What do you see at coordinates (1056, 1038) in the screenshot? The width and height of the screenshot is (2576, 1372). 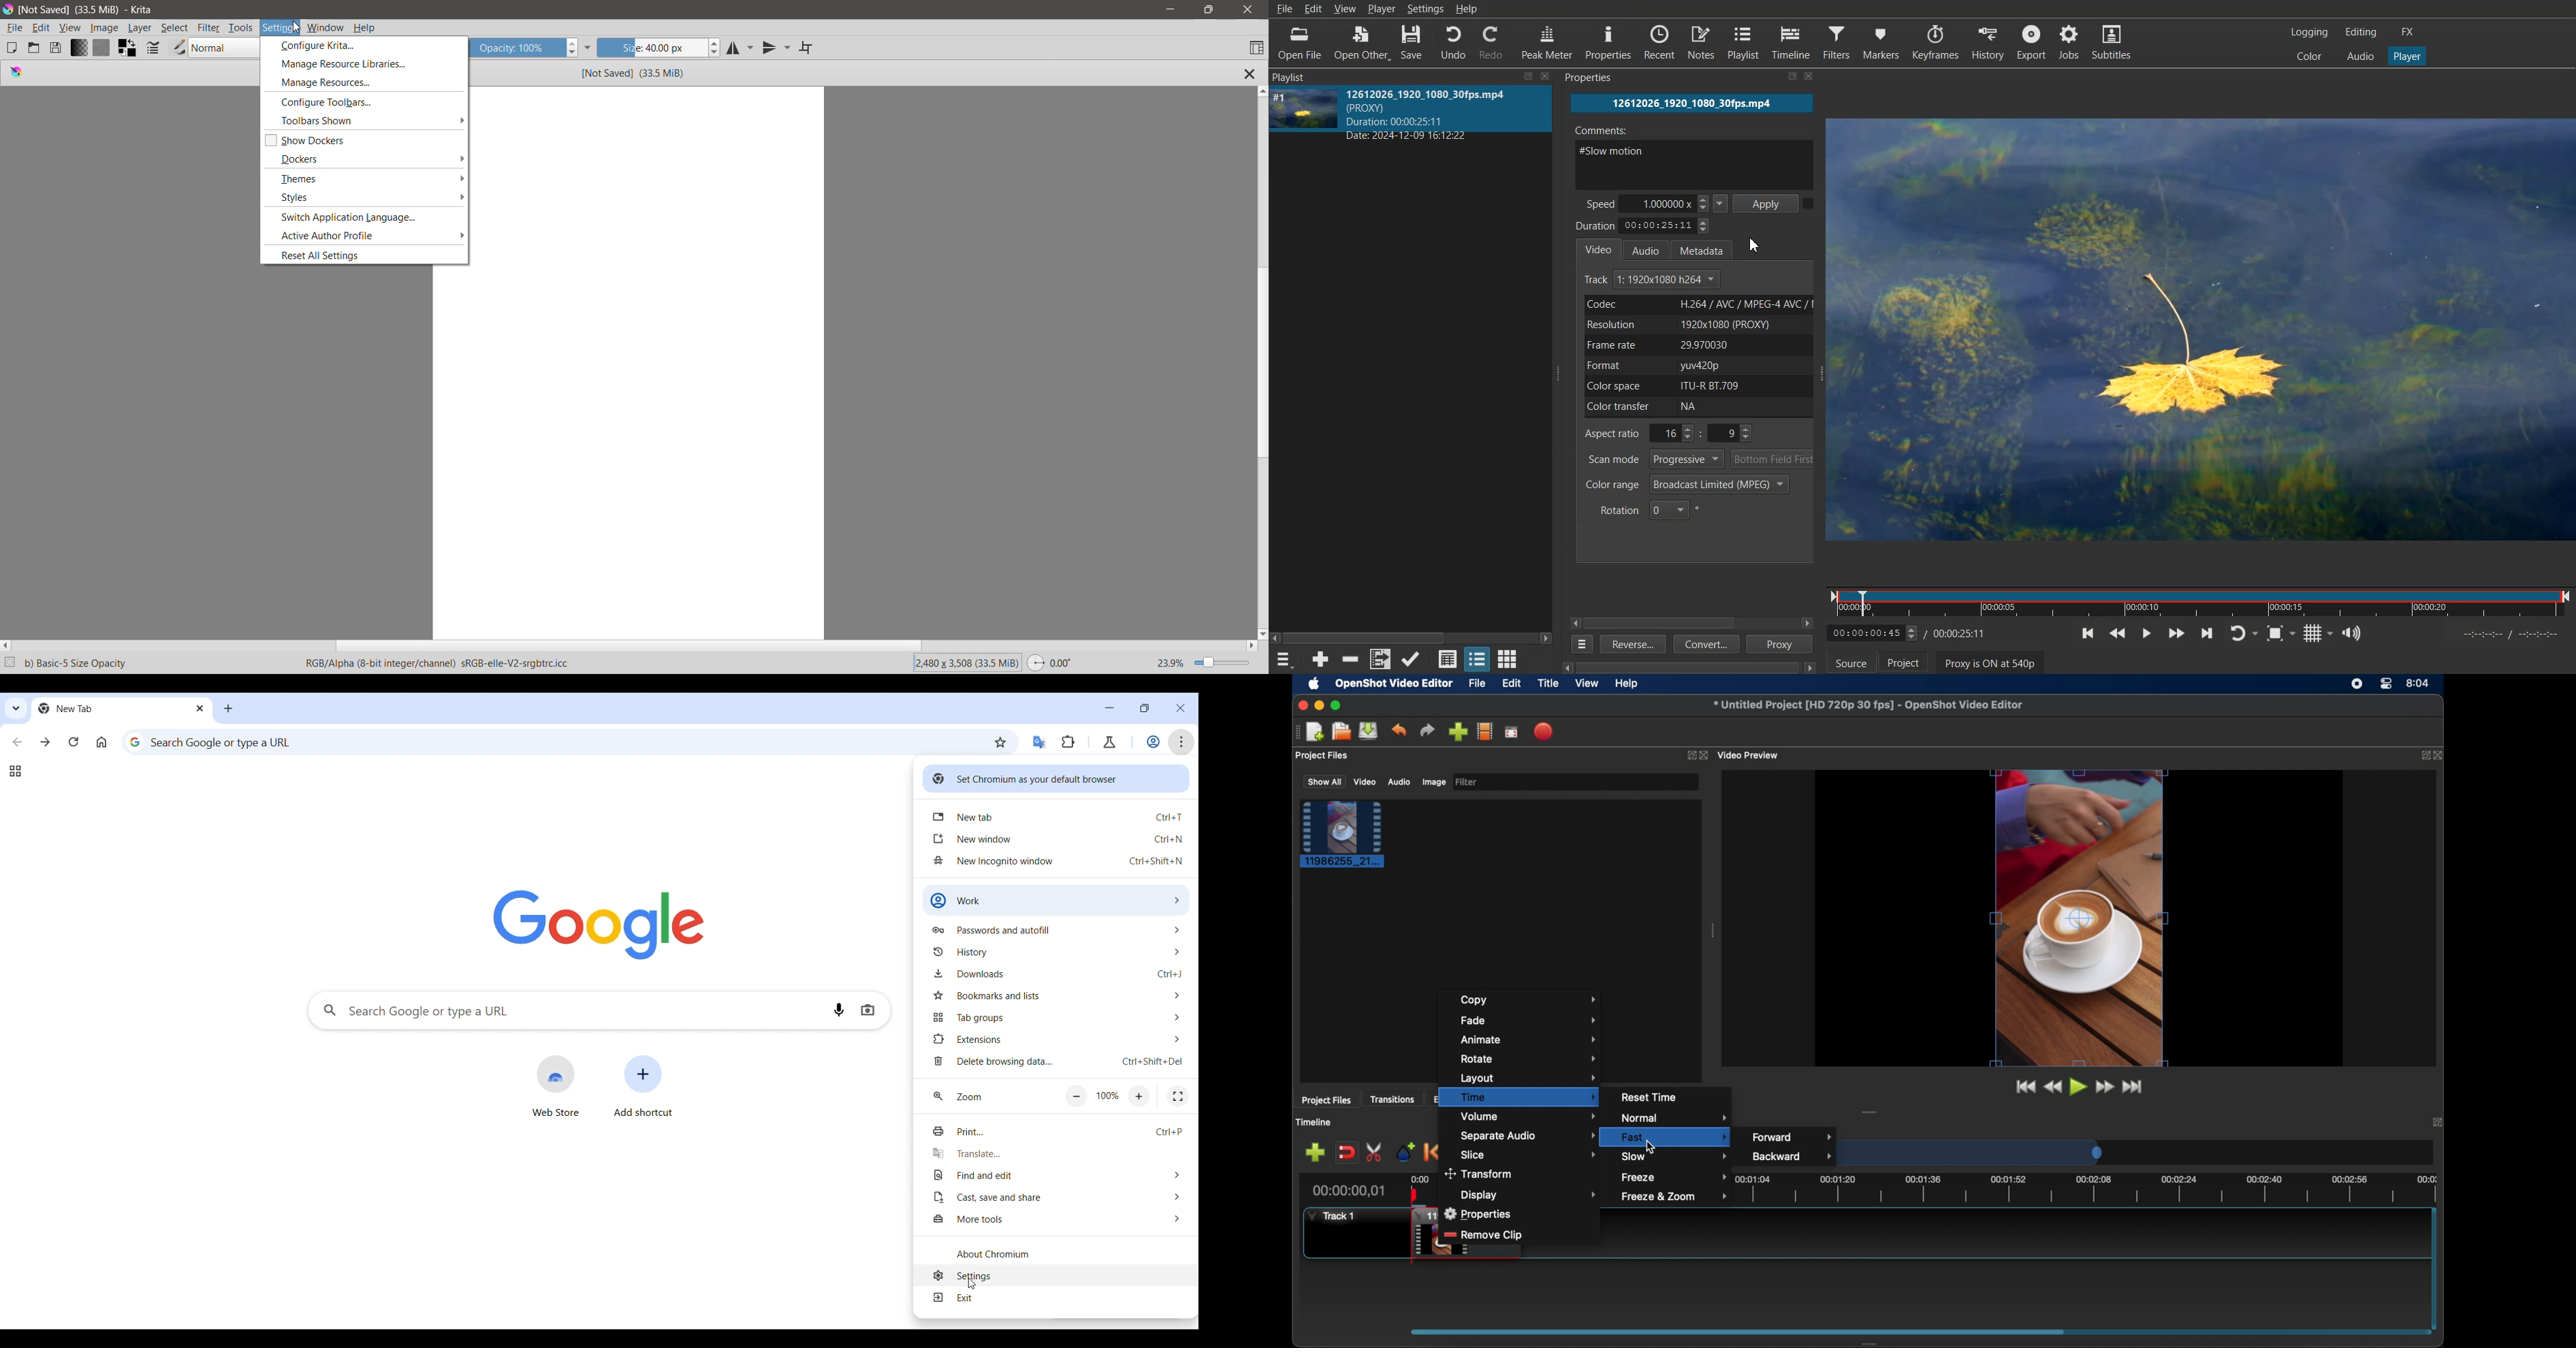 I see `Extension options` at bounding box center [1056, 1038].